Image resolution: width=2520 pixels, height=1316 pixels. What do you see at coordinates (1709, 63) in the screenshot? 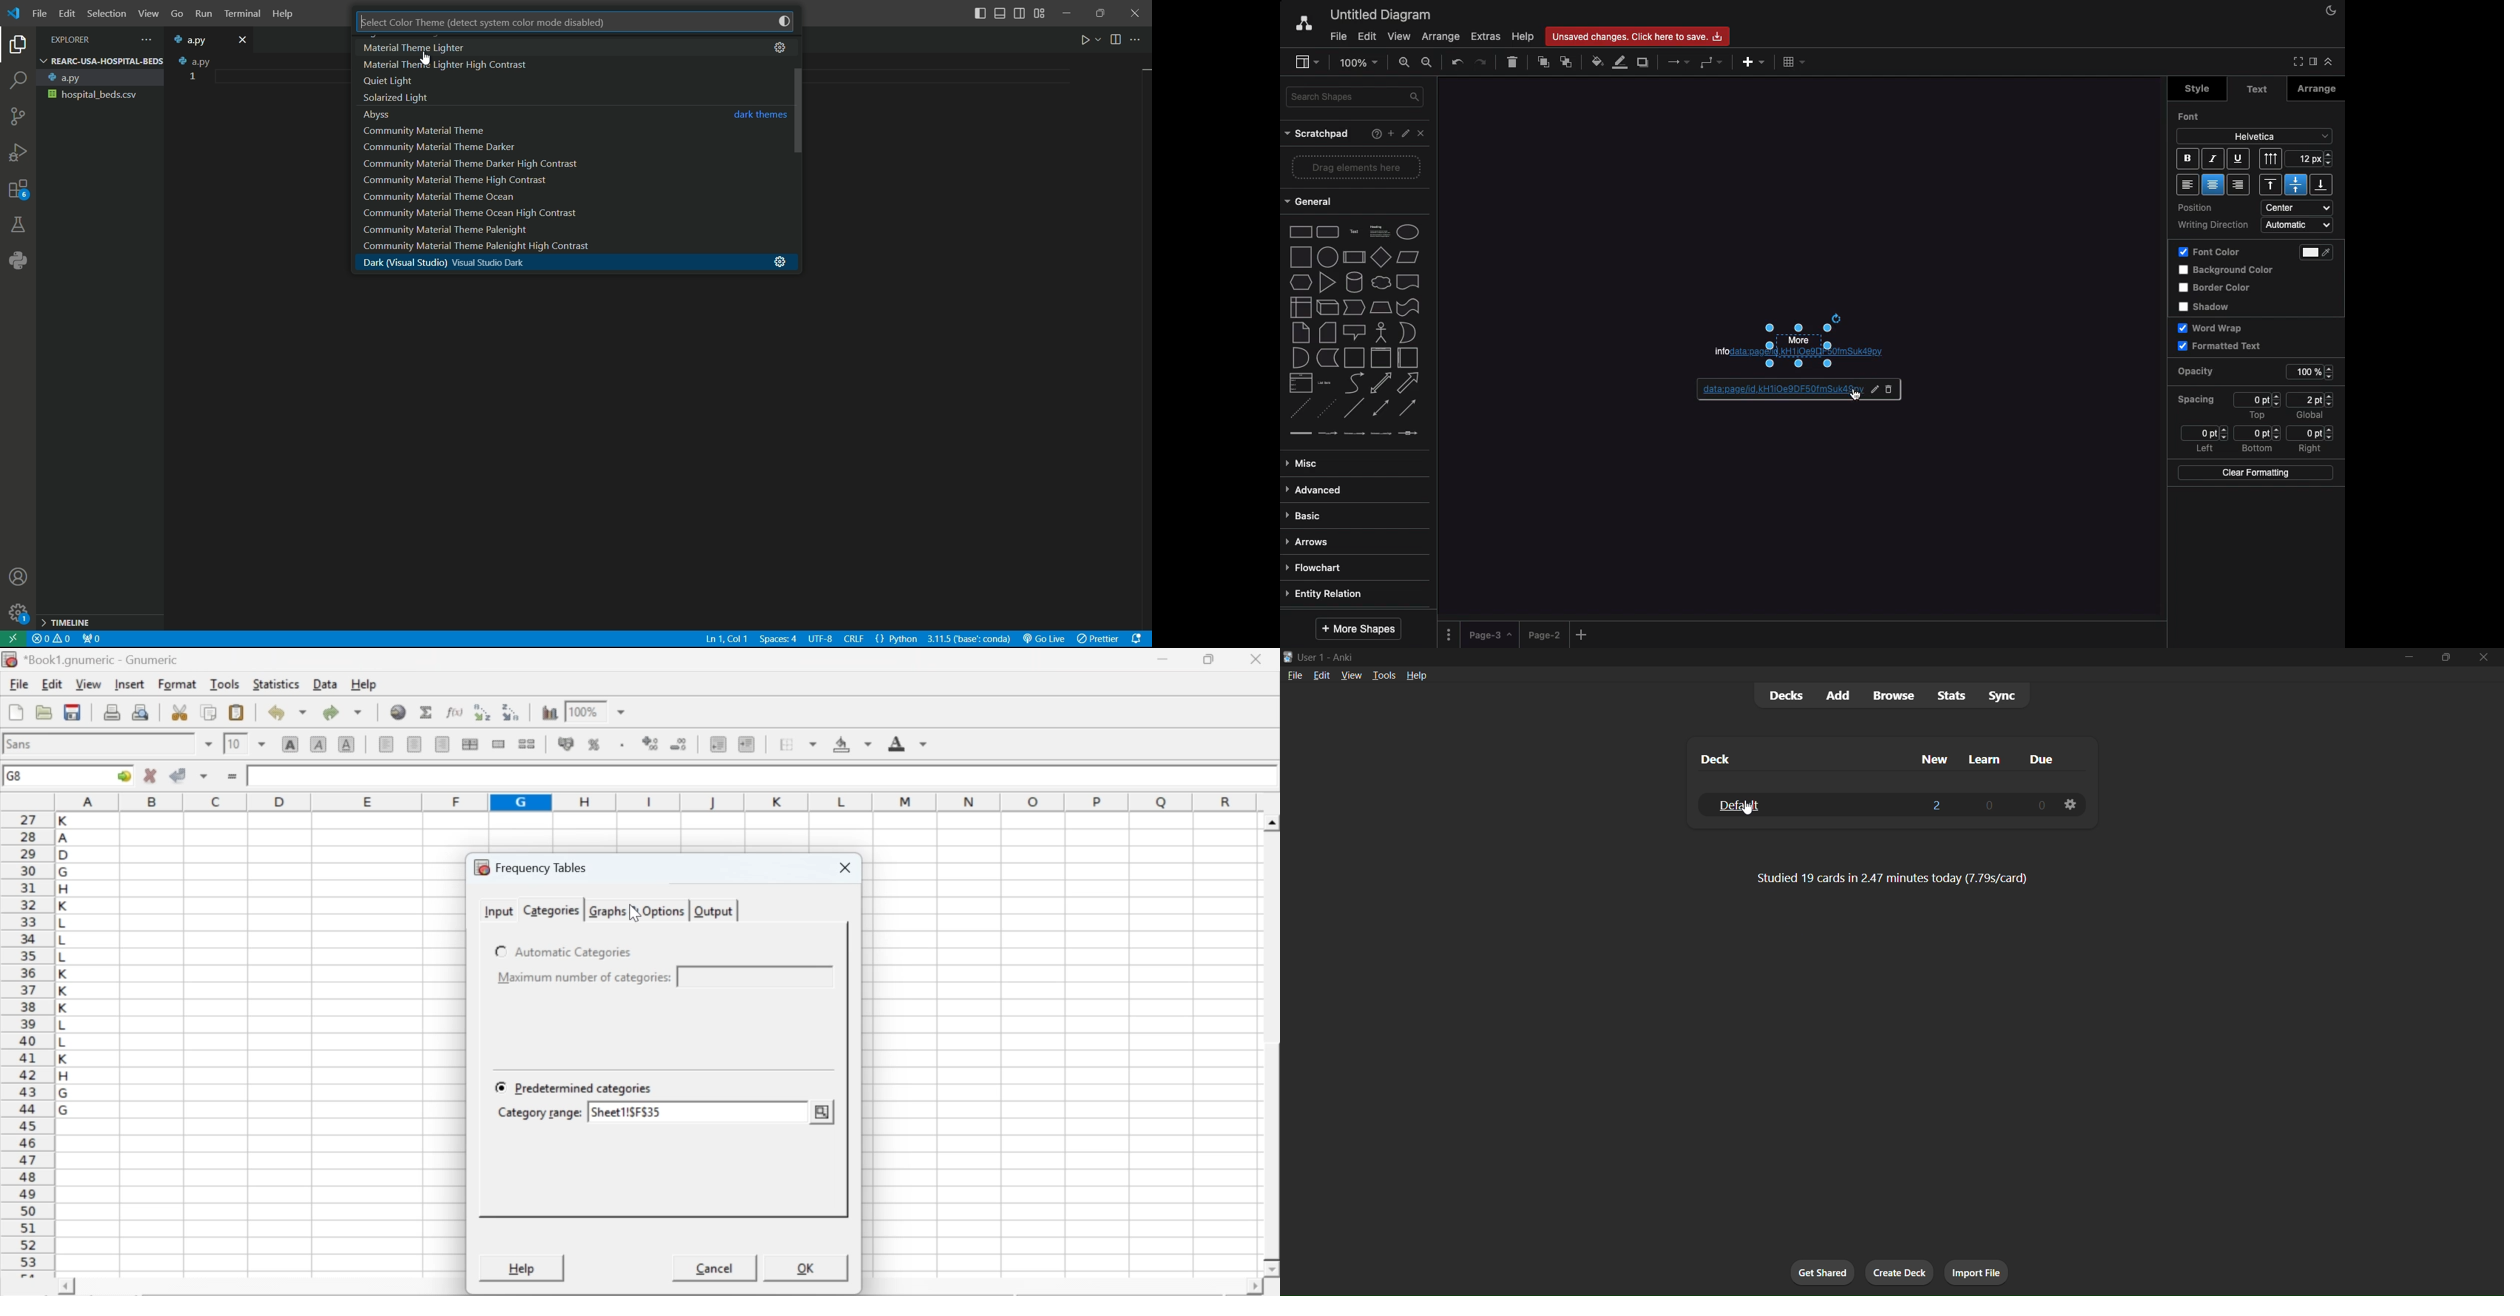
I see `Waypoints` at bounding box center [1709, 63].